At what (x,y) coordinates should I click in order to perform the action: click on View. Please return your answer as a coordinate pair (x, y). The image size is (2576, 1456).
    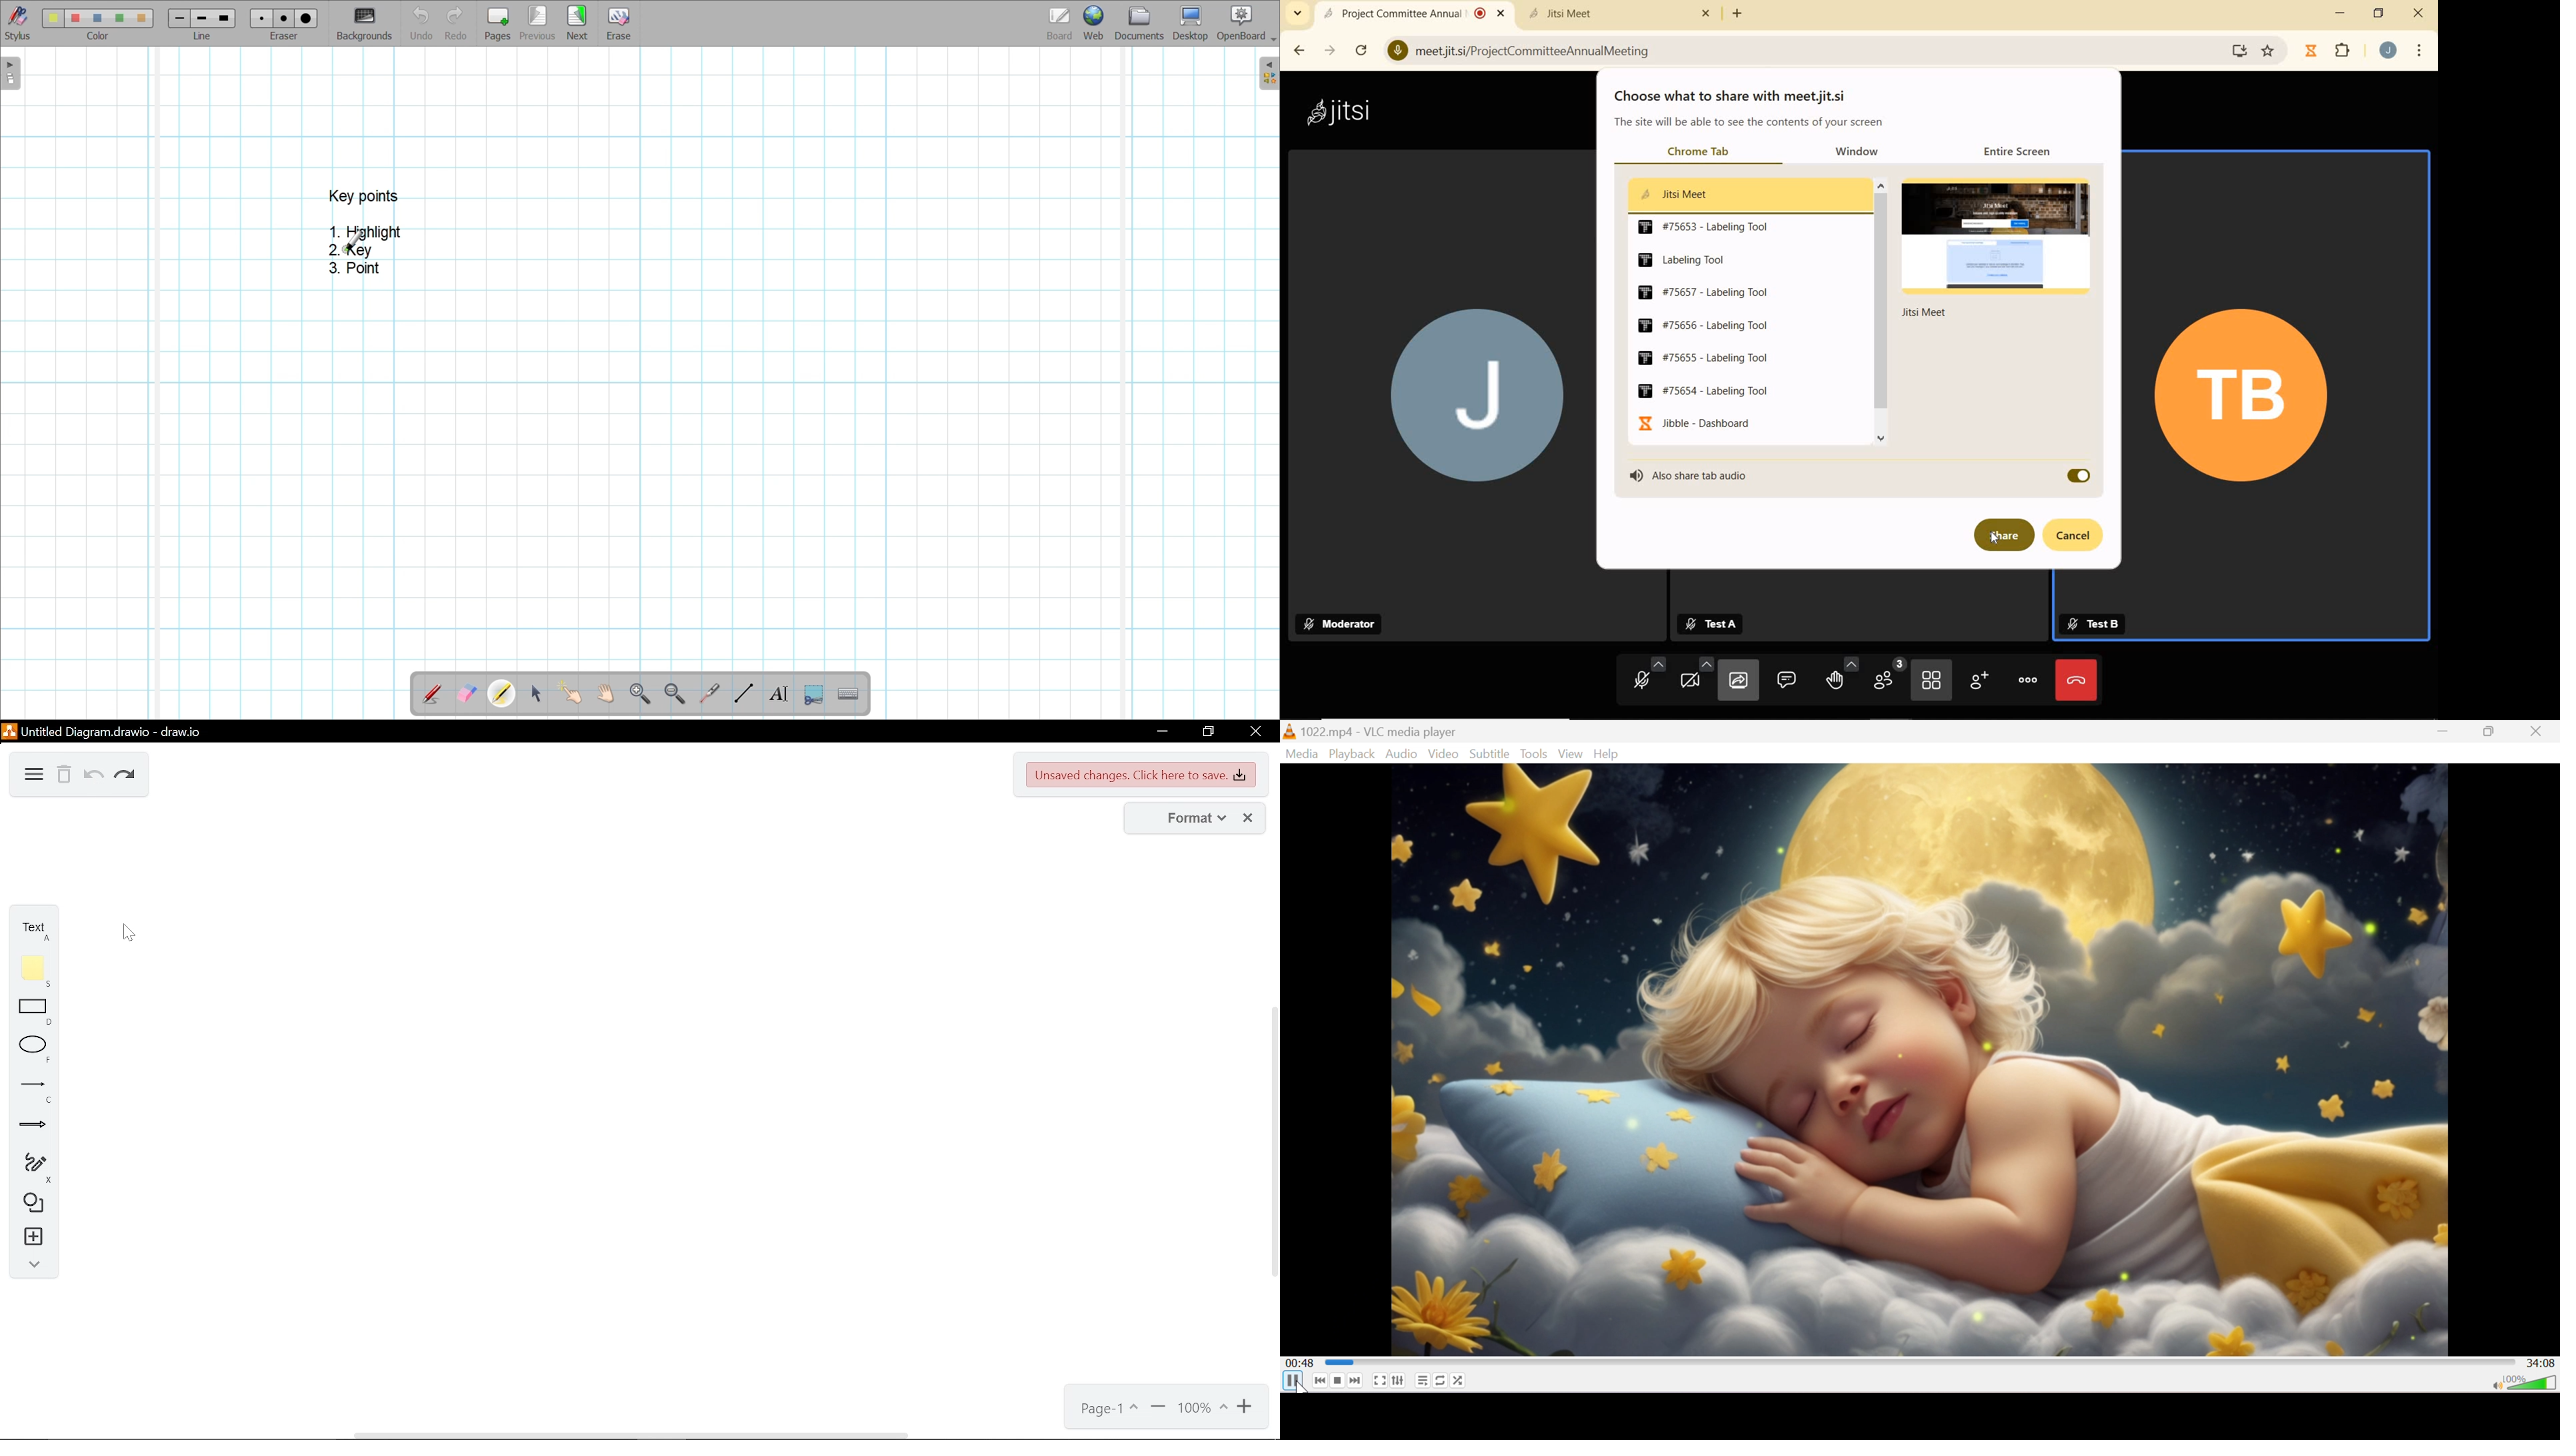
    Looking at the image, I should click on (1571, 754).